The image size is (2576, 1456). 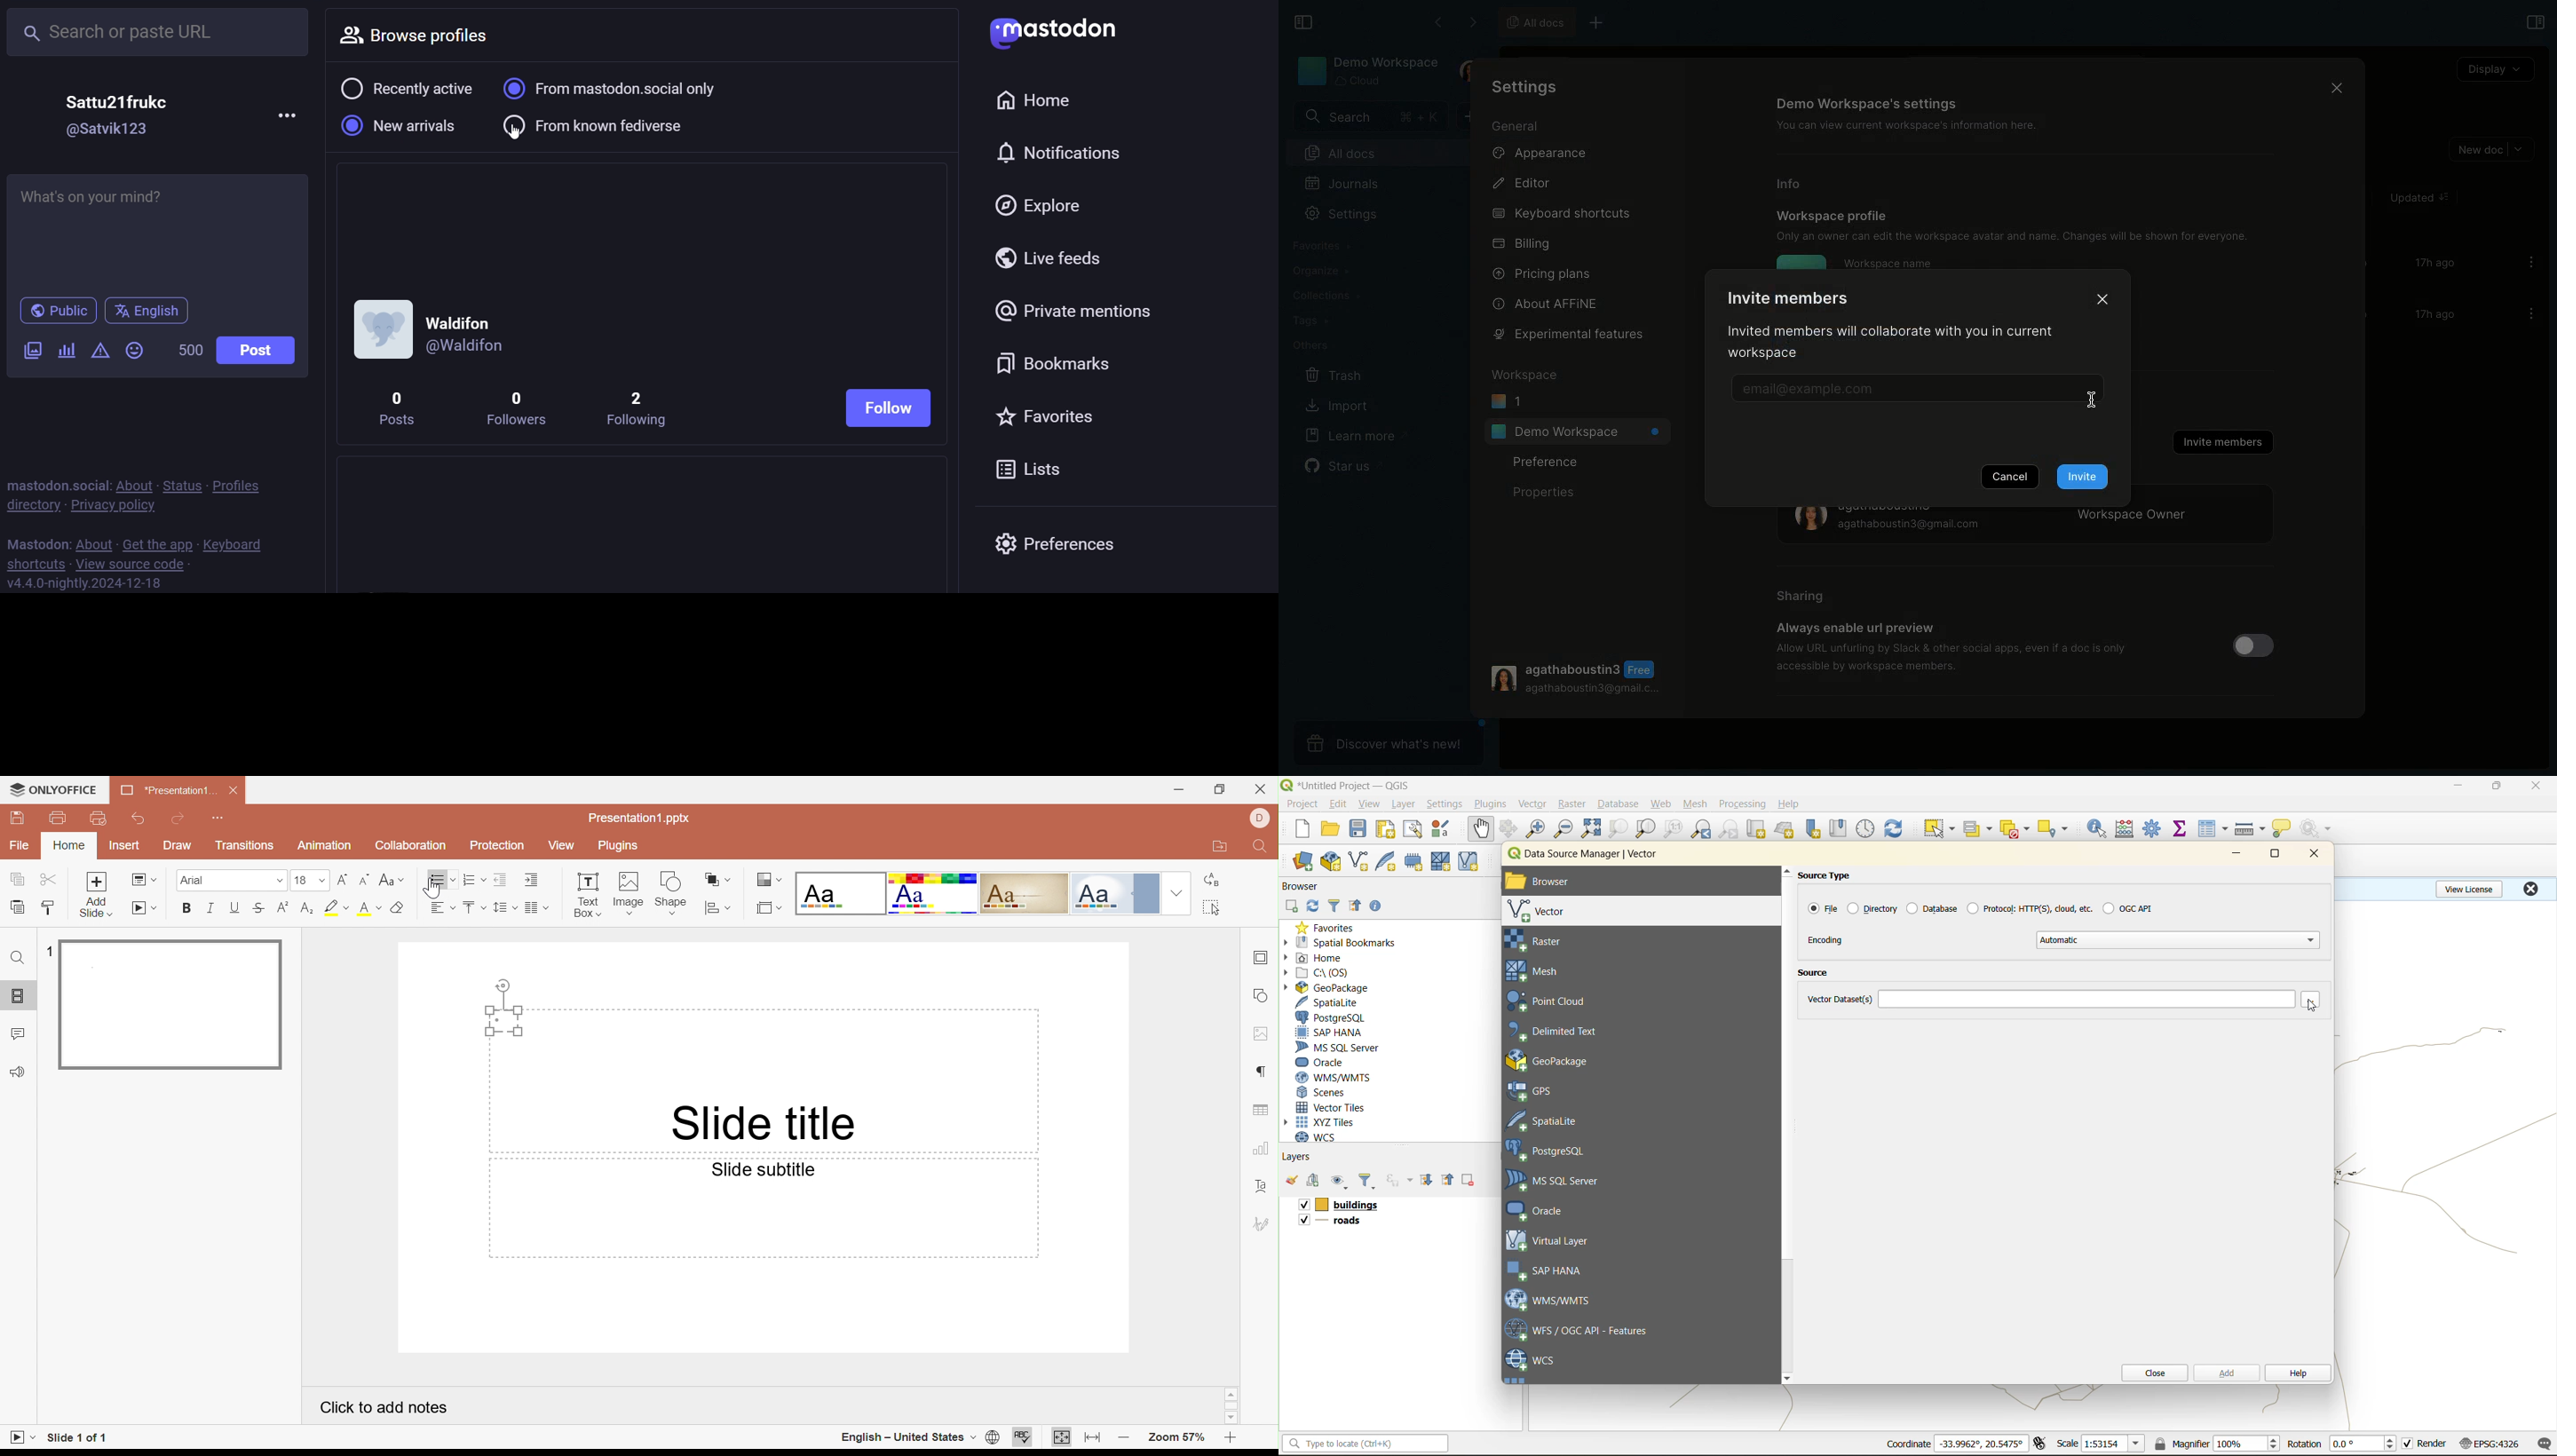 I want to click on filter, so click(x=1336, y=904).